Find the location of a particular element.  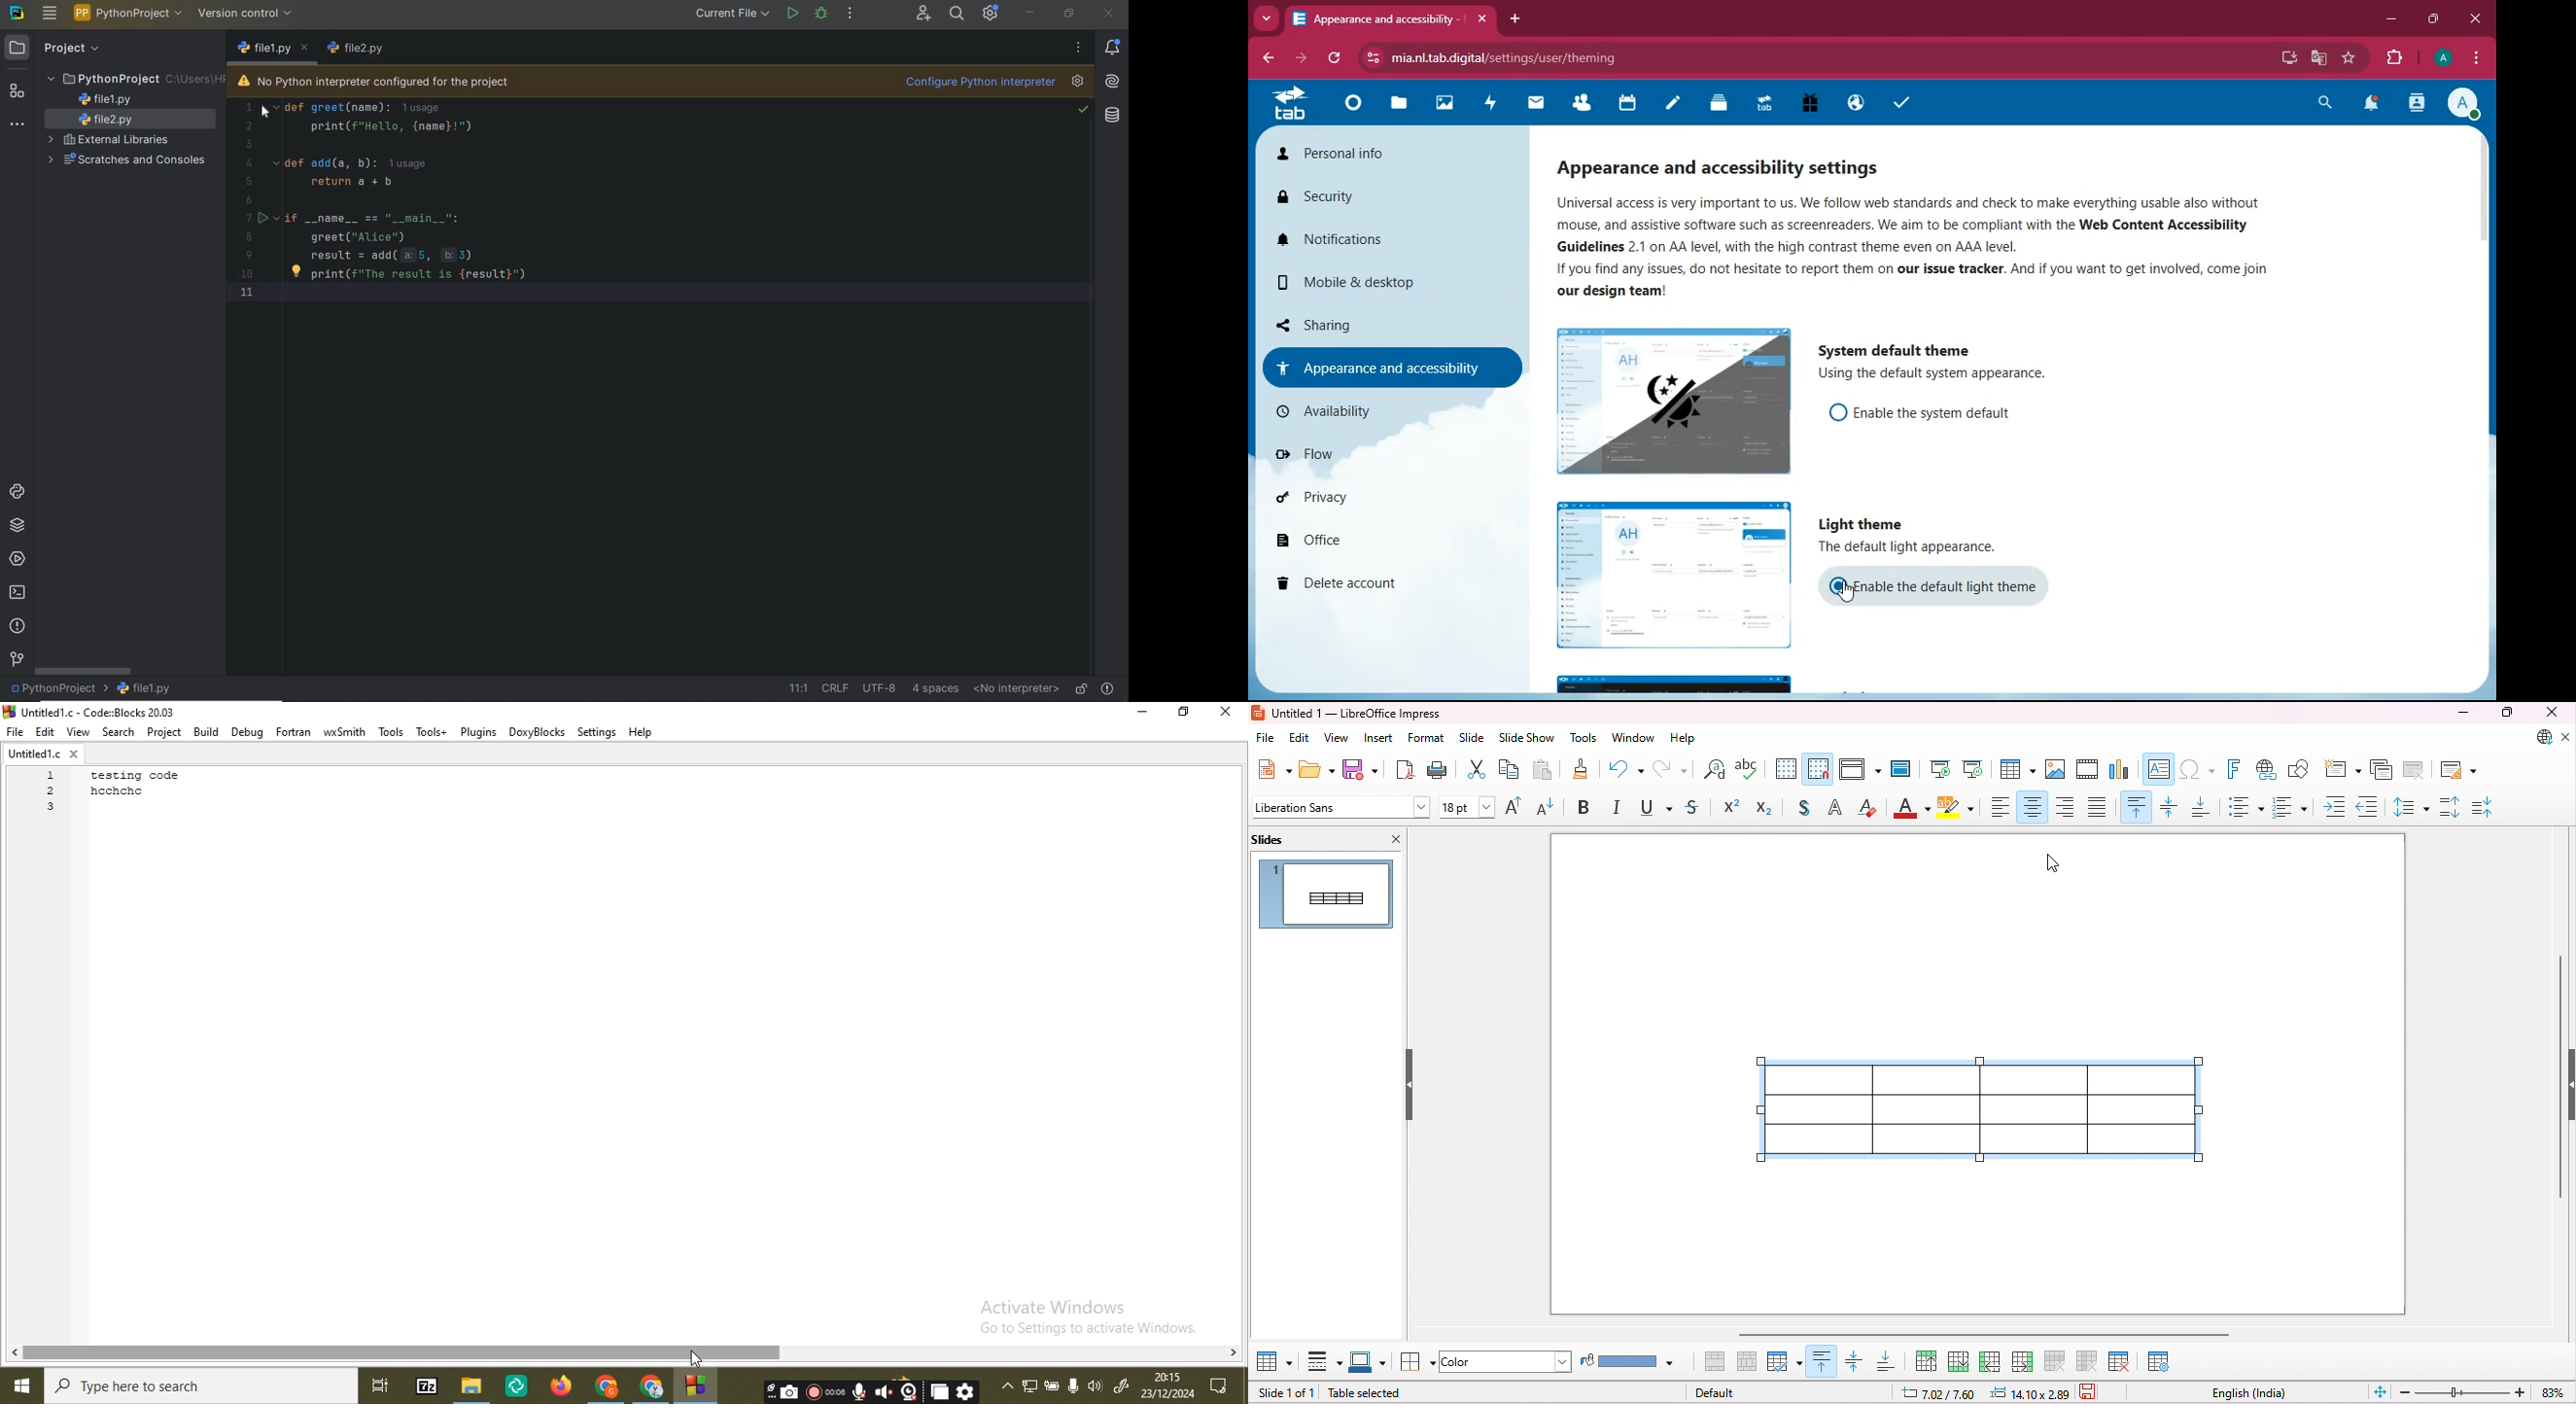

notifications is located at coordinates (2374, 104).